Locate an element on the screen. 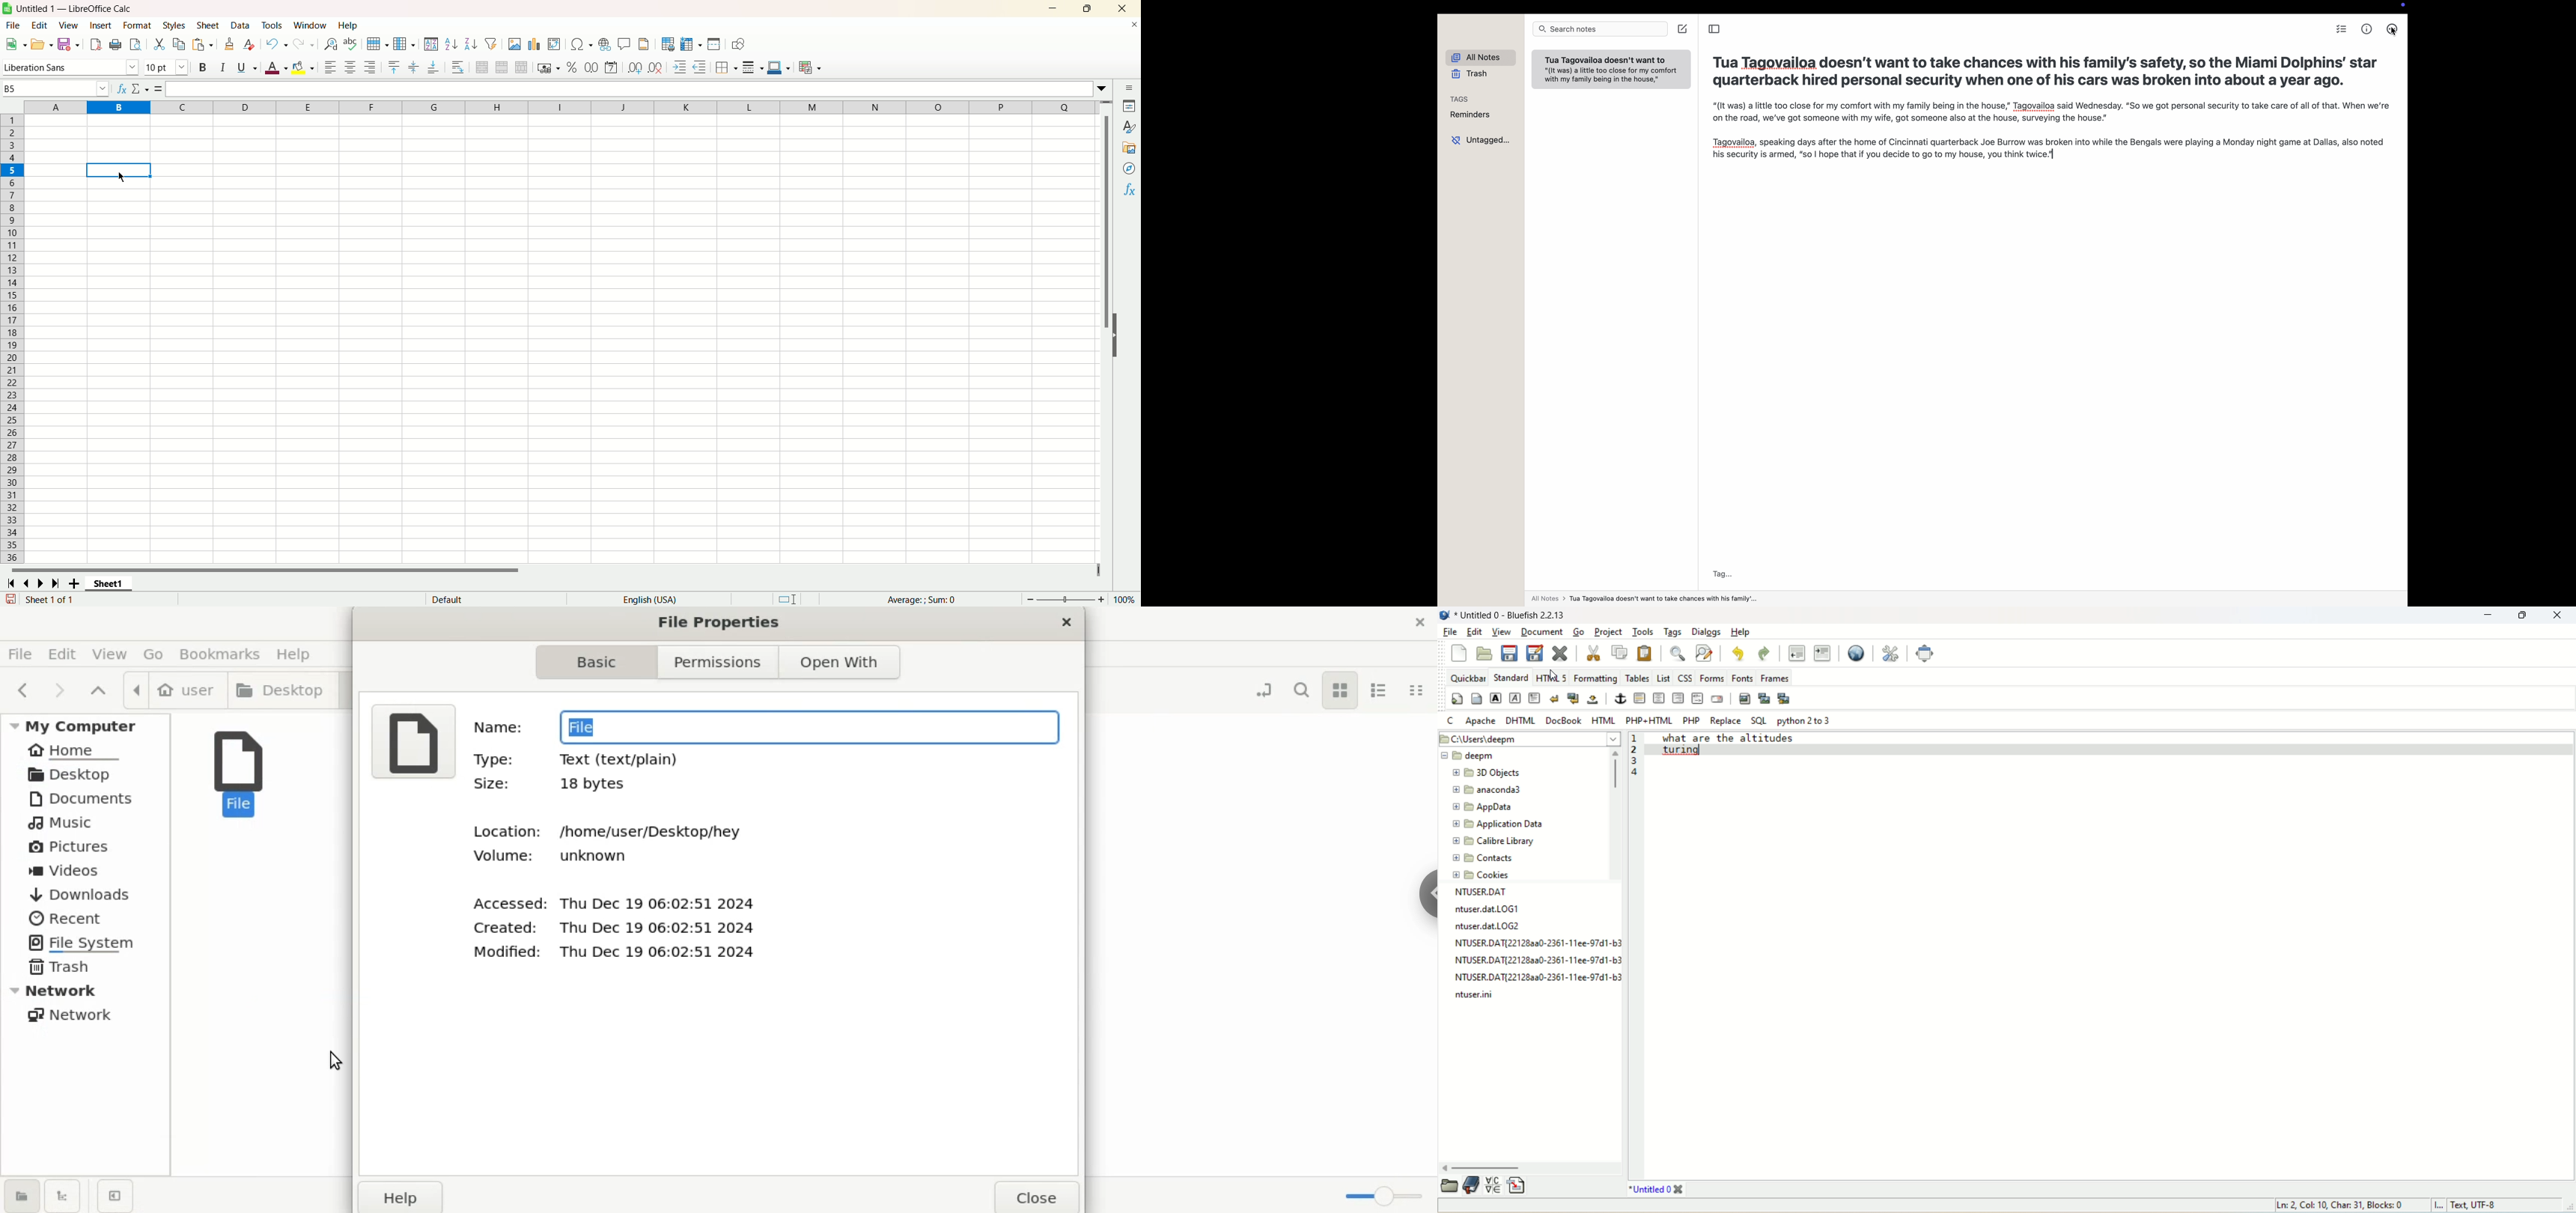 The width and height of the screenshot is (2576, 1232). edit is located at coordinates (39, 24).